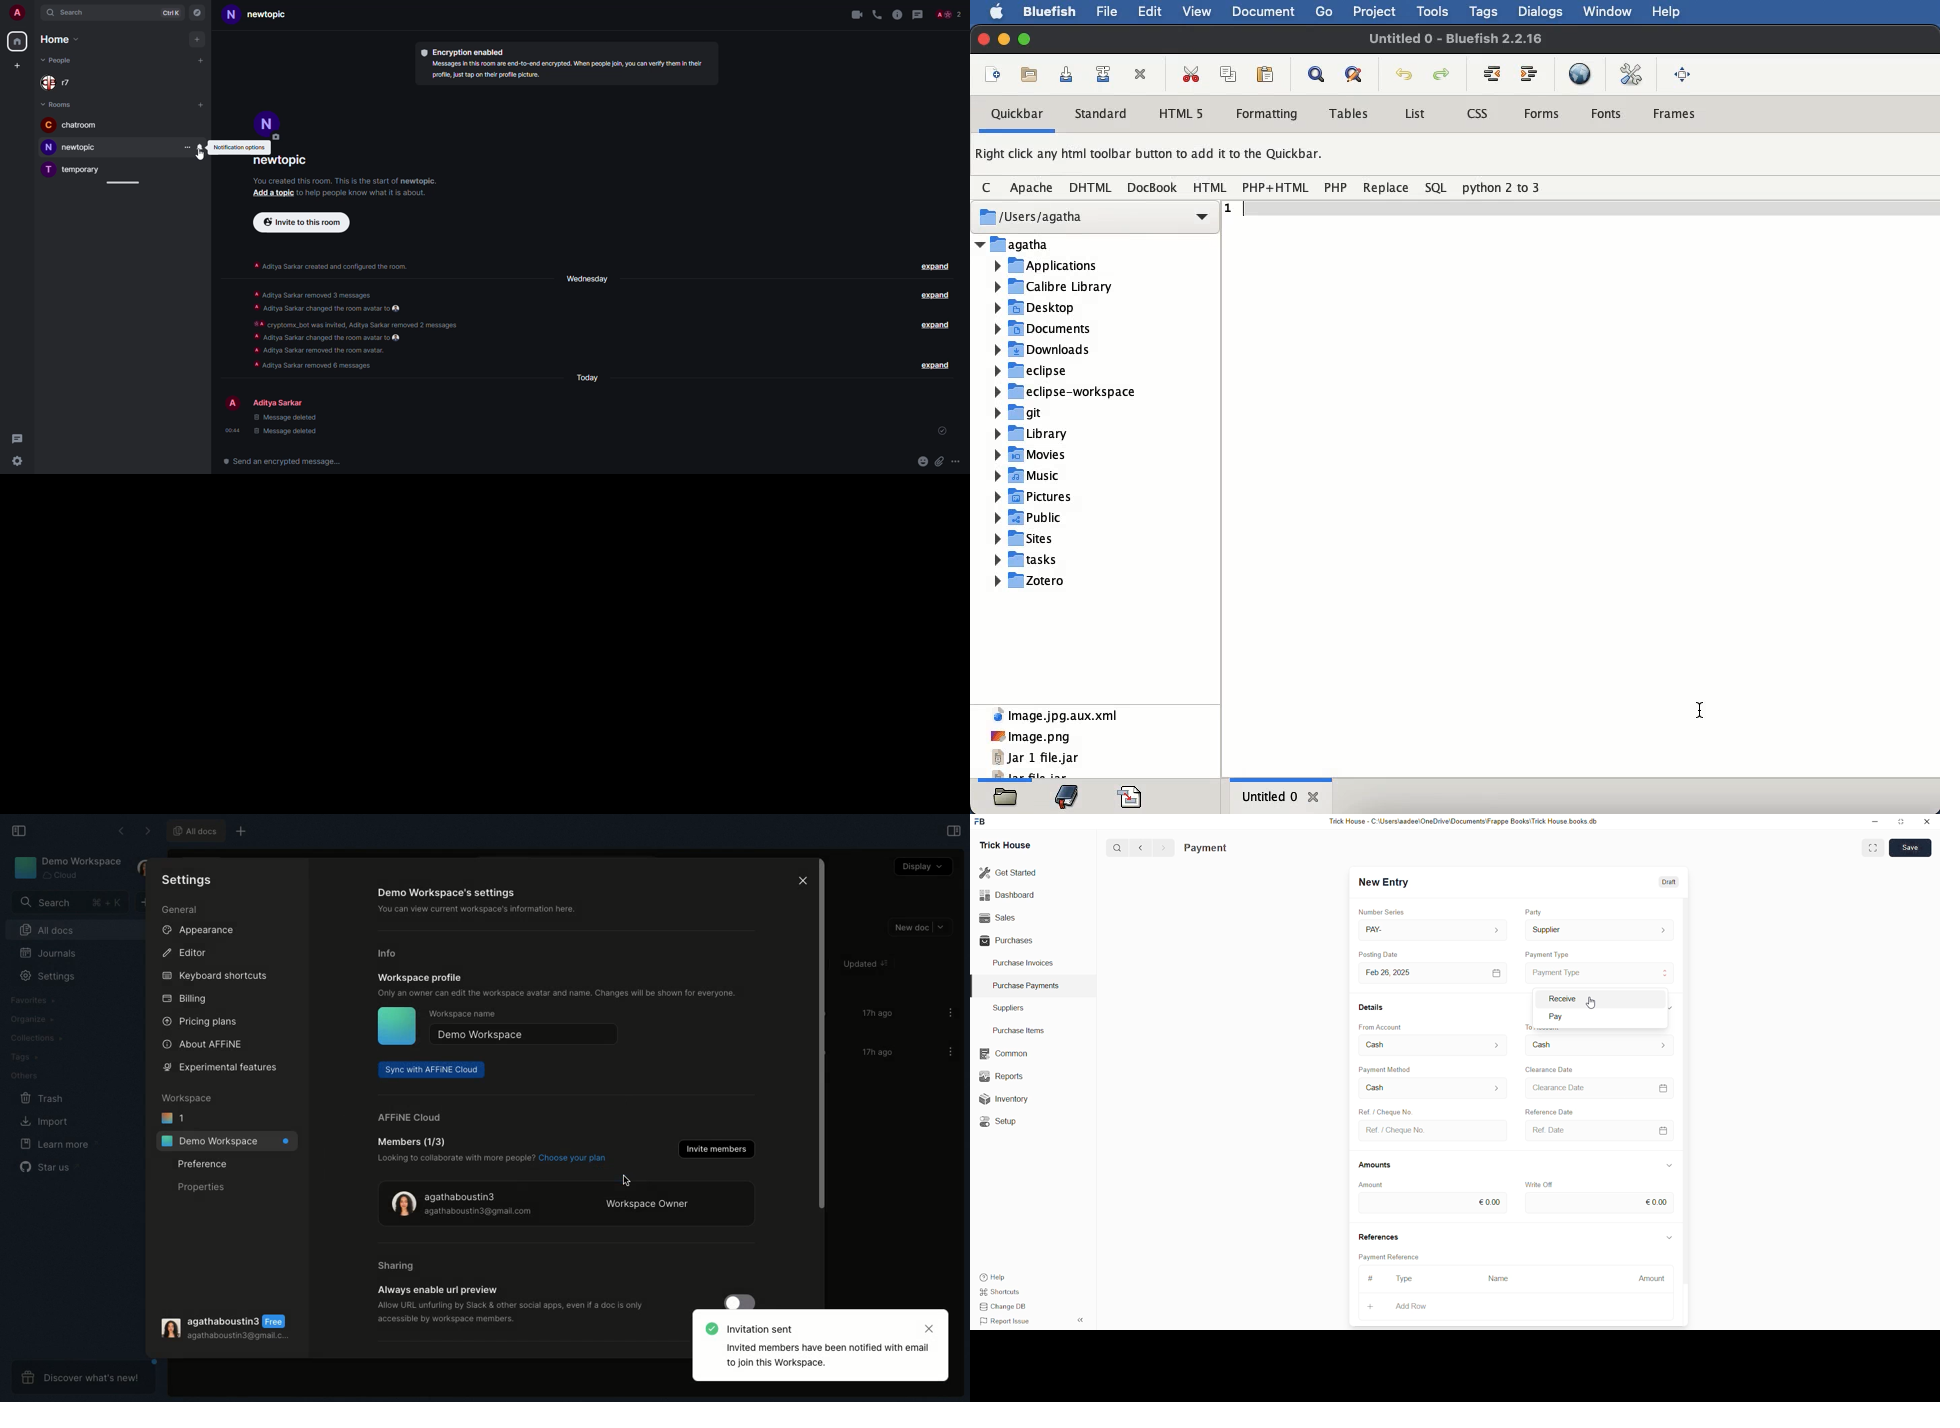 The height and width of the screenshot is (1428, 1960). I want to click on project, so click(1377, 12).